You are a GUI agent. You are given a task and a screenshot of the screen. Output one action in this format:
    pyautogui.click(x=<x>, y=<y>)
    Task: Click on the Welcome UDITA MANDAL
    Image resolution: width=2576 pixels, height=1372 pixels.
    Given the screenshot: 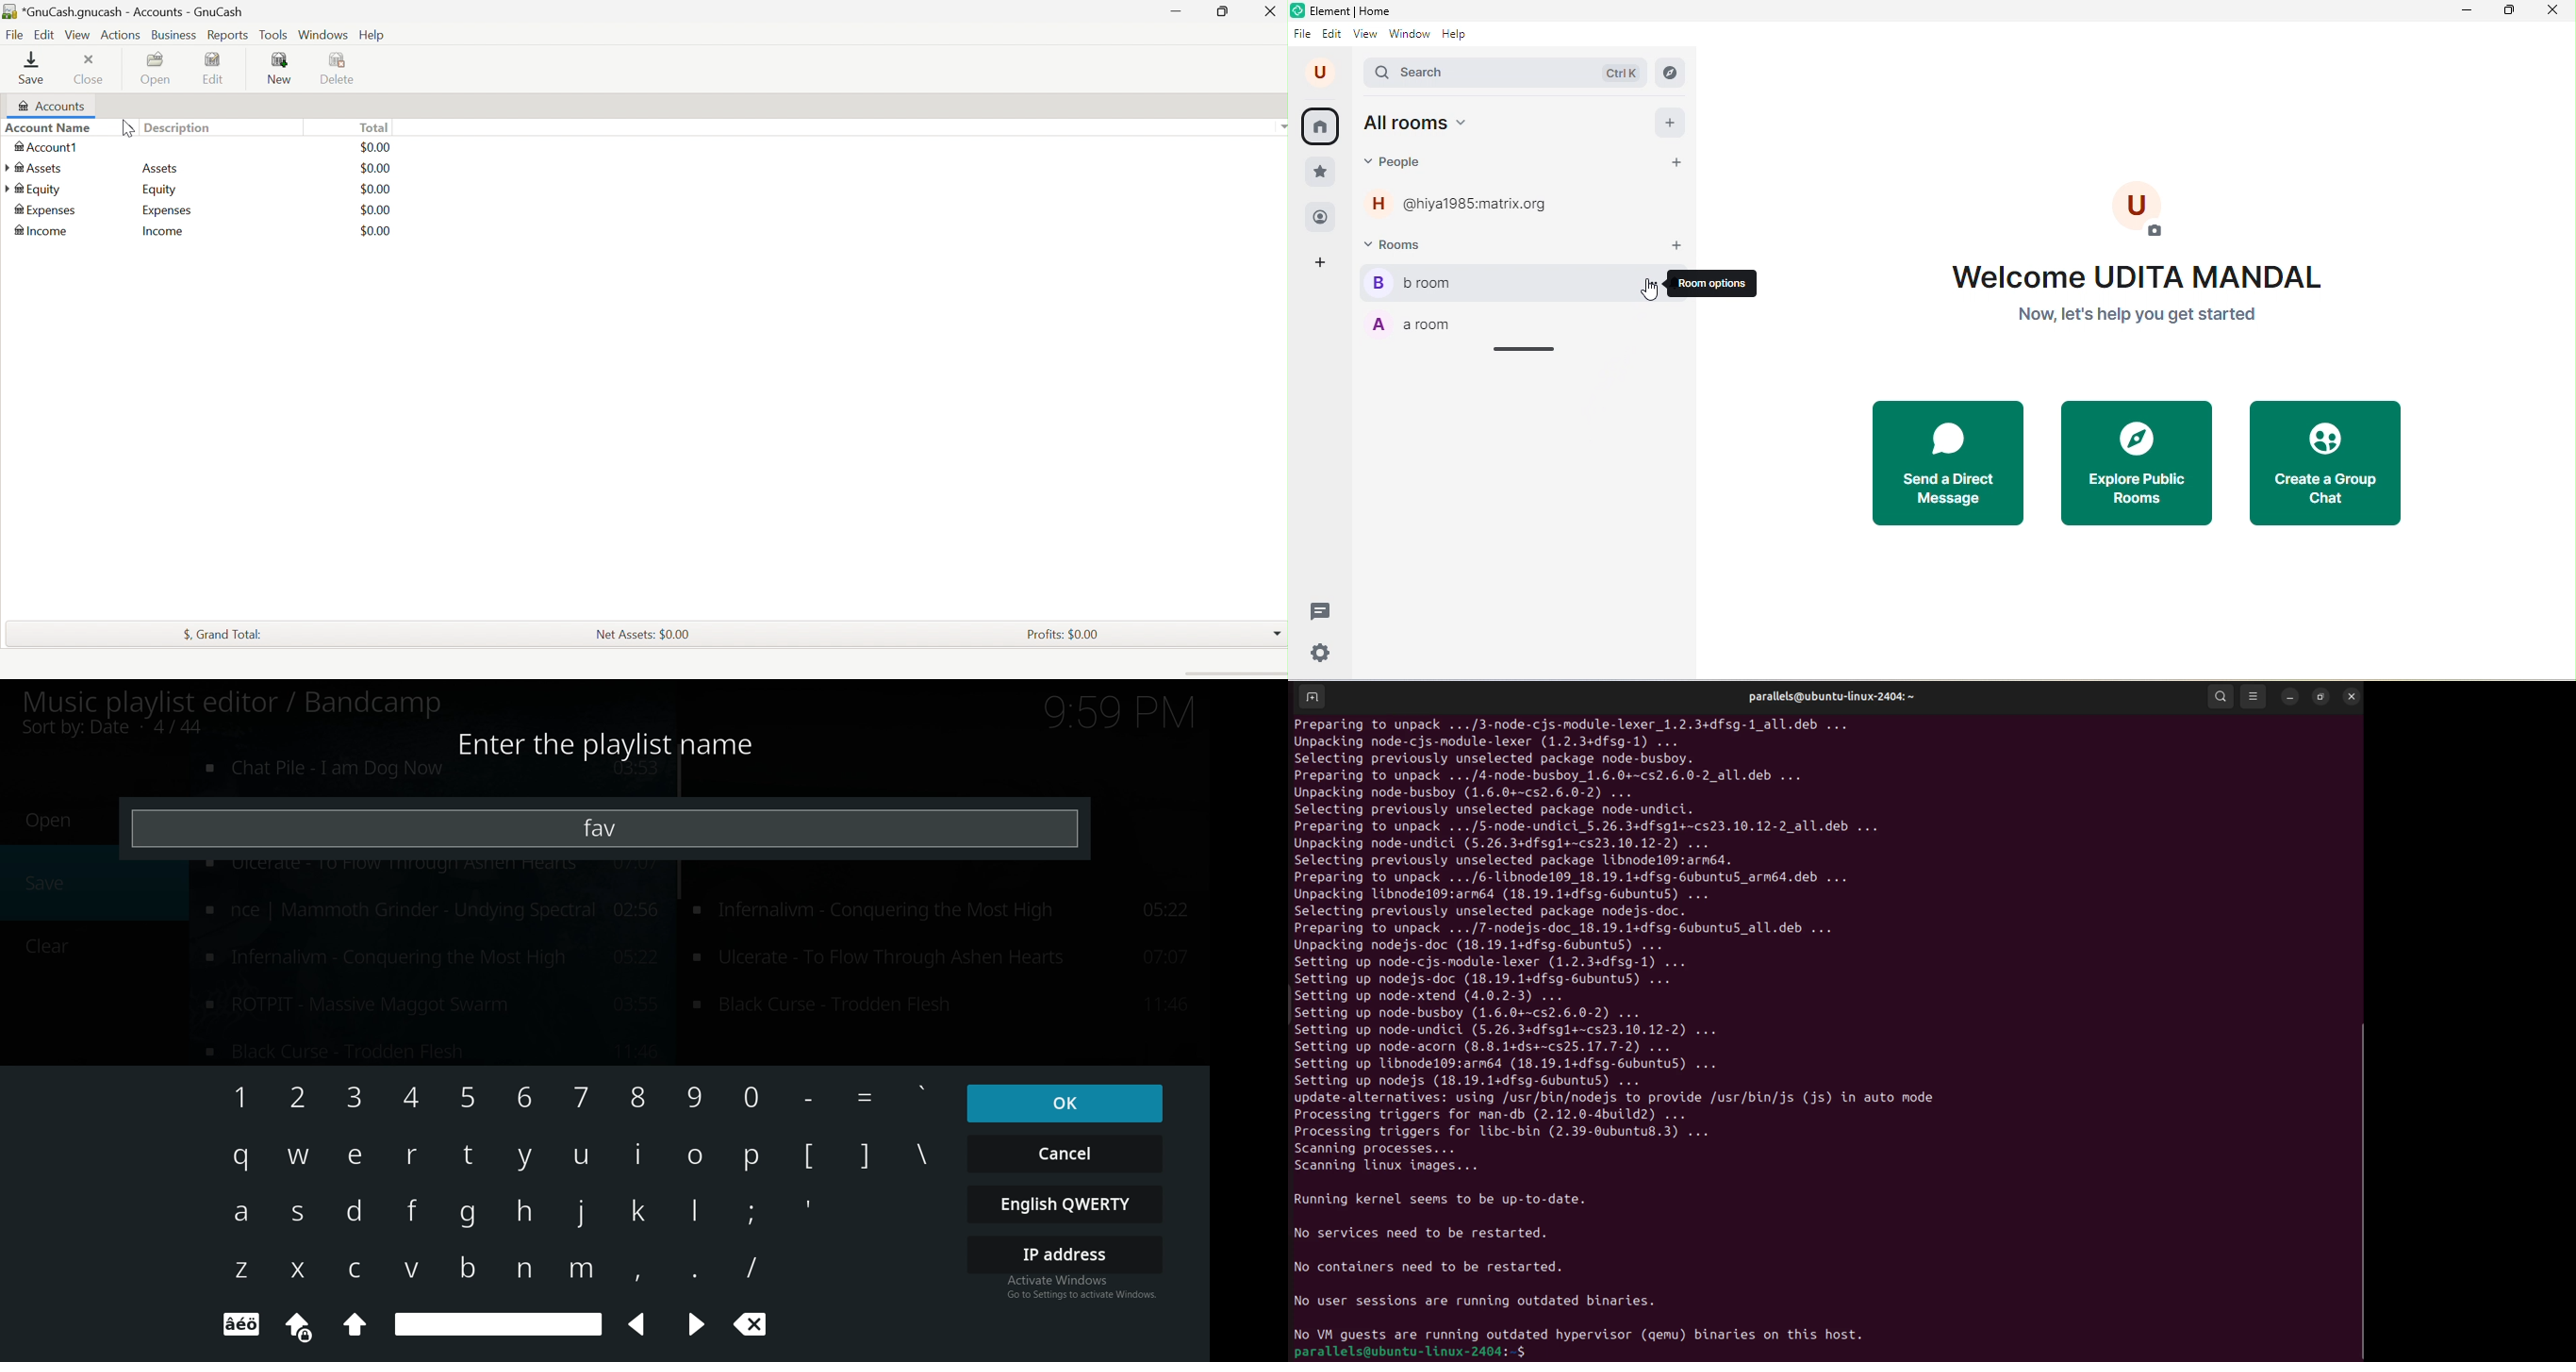 What is the action you would take?
    pyautogui.click(x=2139, y=274)
    